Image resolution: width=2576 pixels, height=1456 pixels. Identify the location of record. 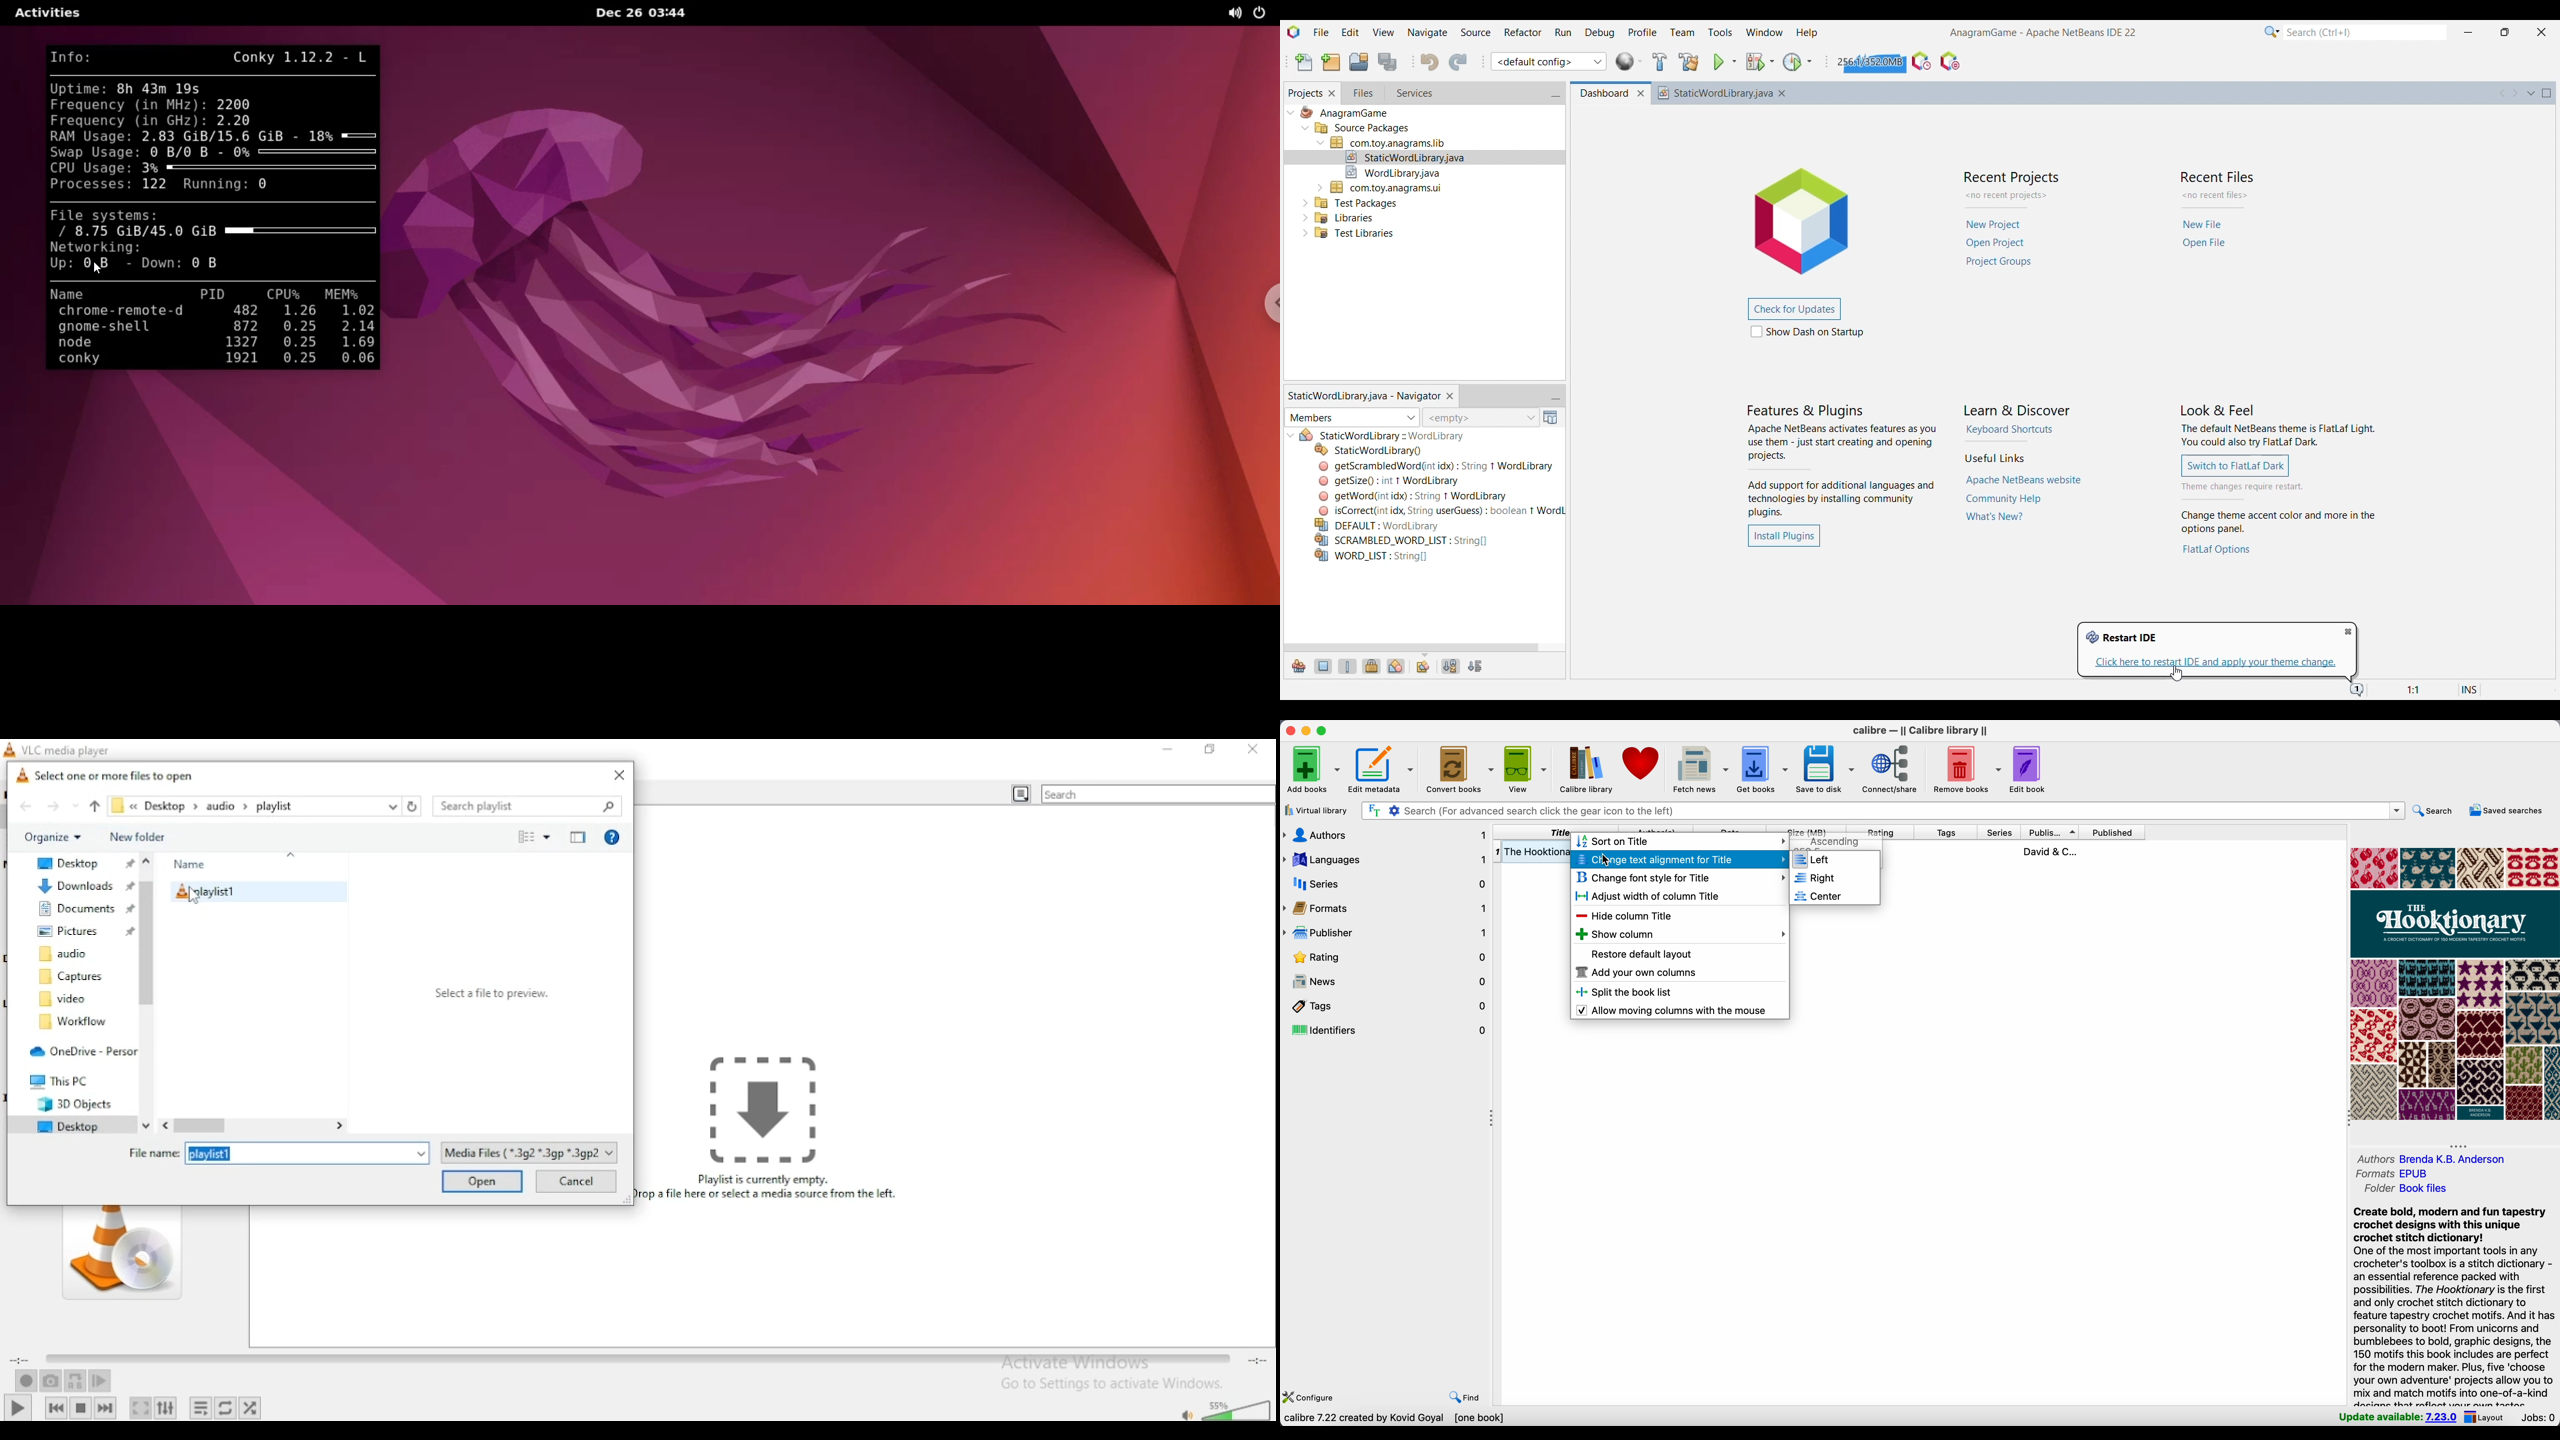
(24, 1381).